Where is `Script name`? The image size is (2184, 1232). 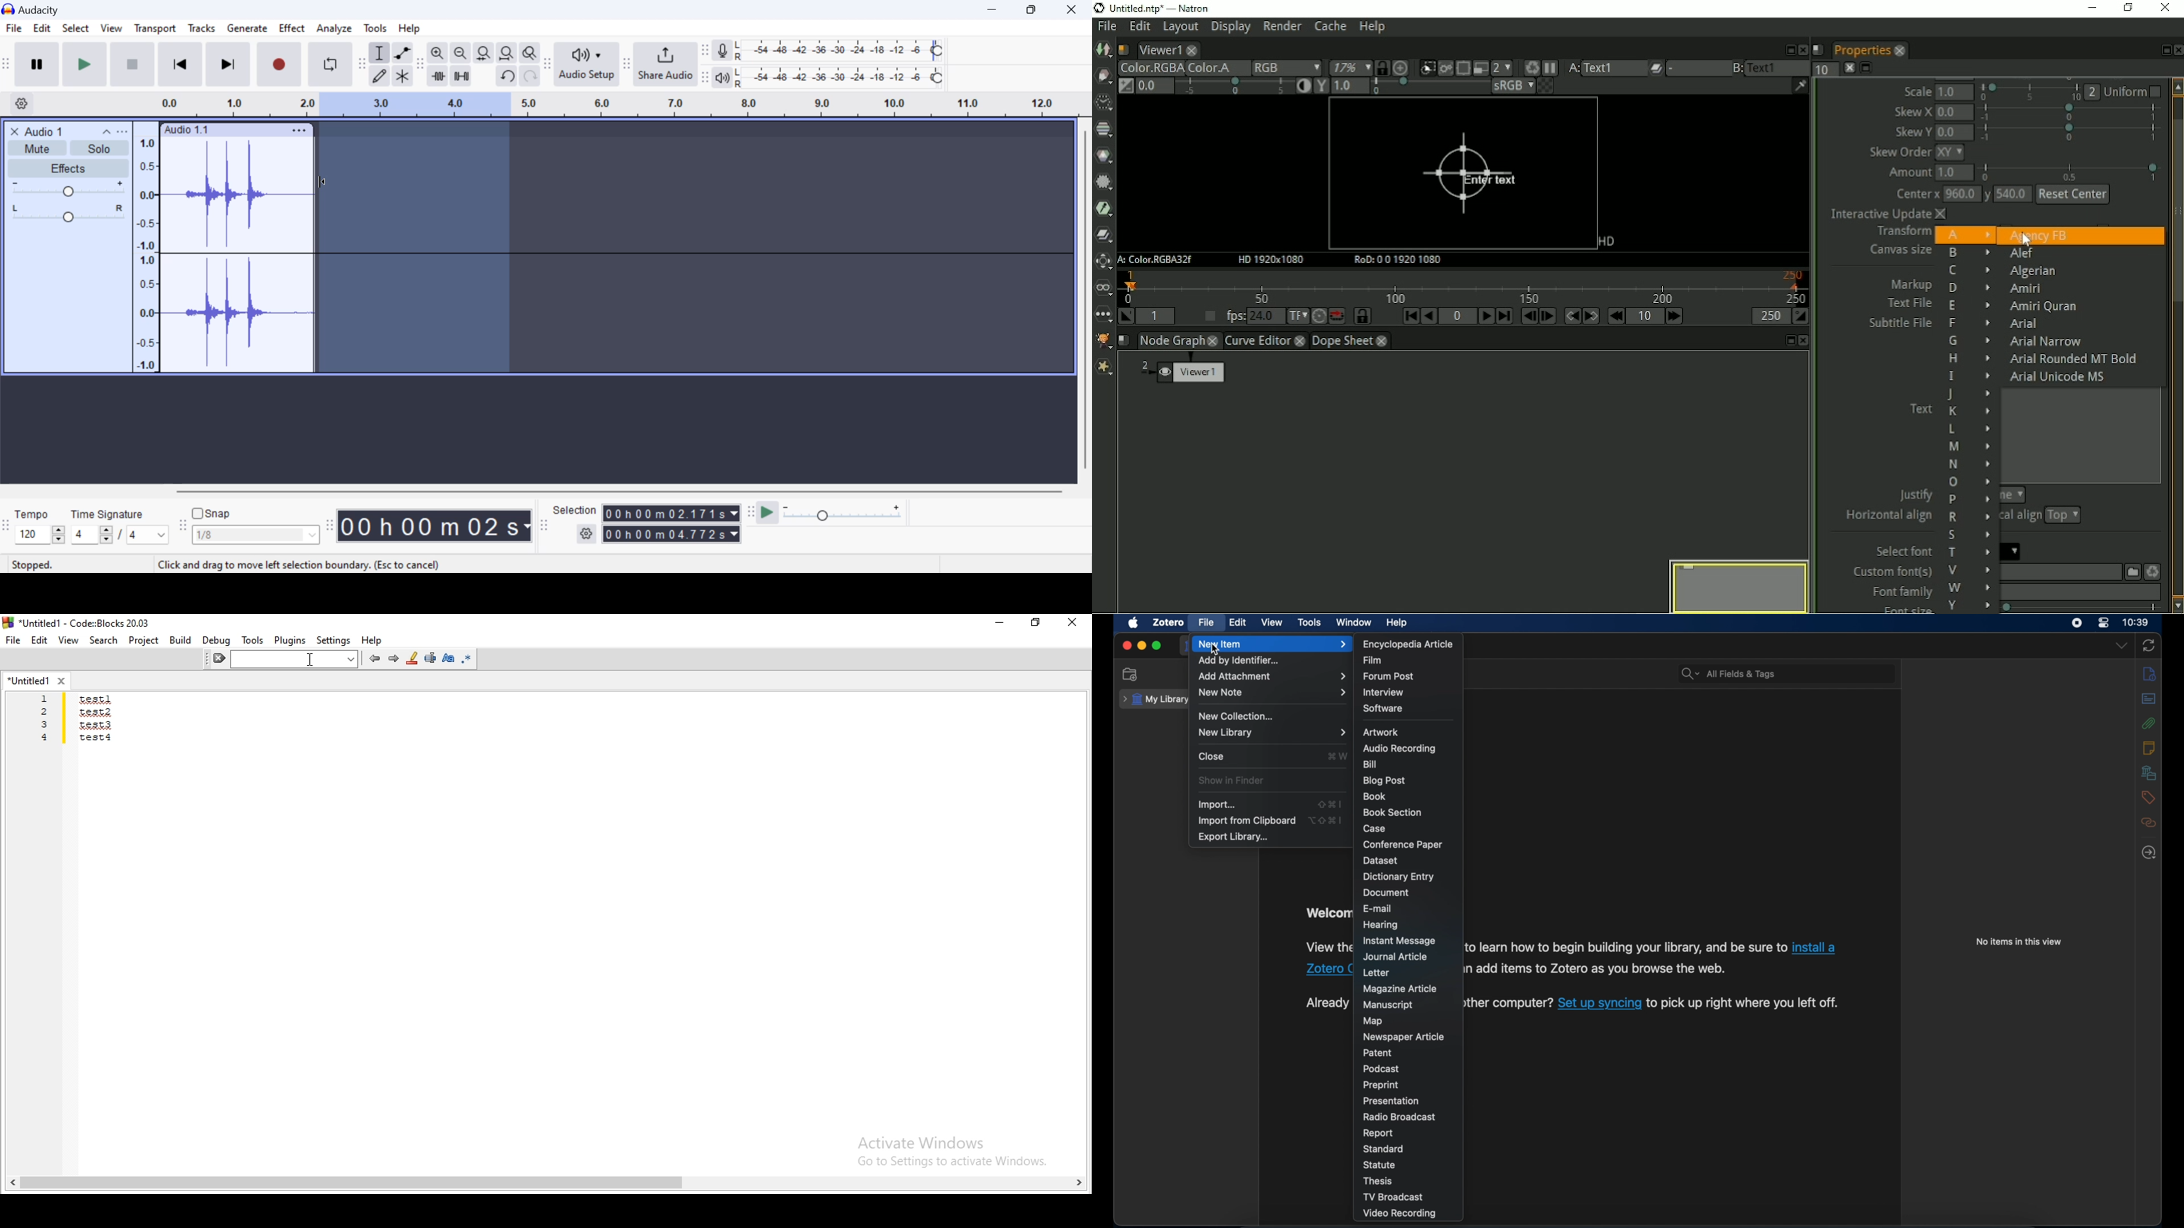
Script name is located at coordinates (1123, 50).